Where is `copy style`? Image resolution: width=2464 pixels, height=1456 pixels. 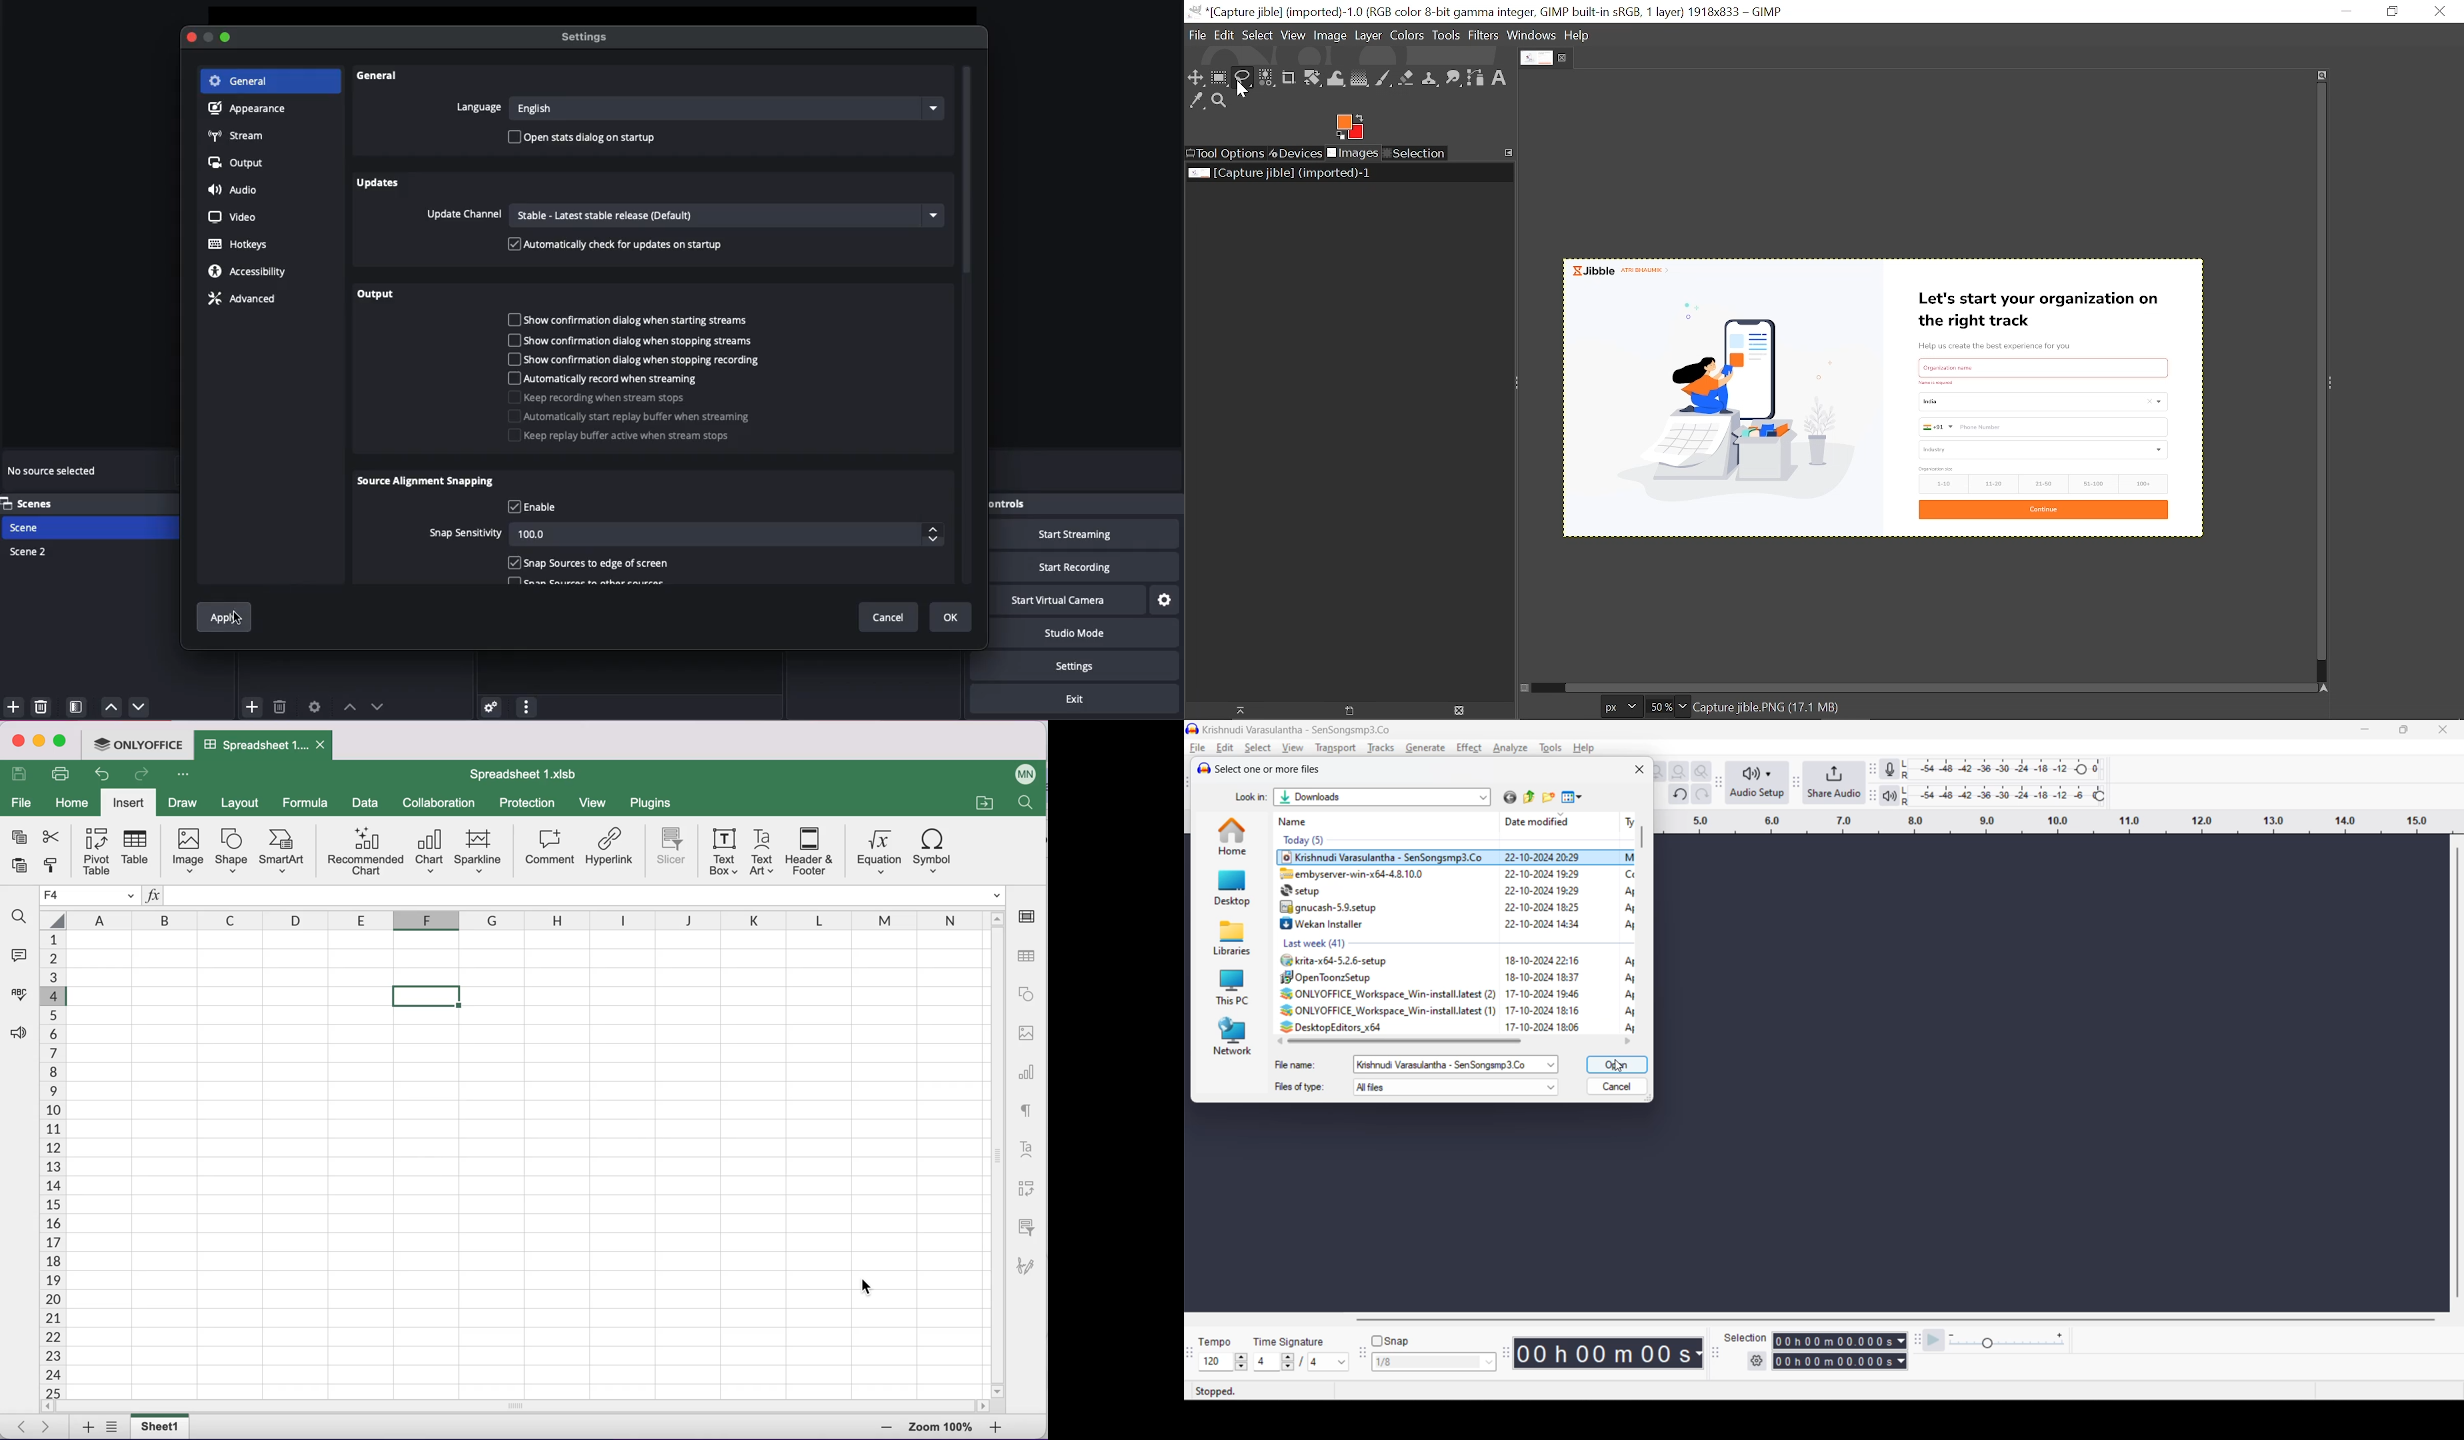
copy style is located at coordinates (52, 866).